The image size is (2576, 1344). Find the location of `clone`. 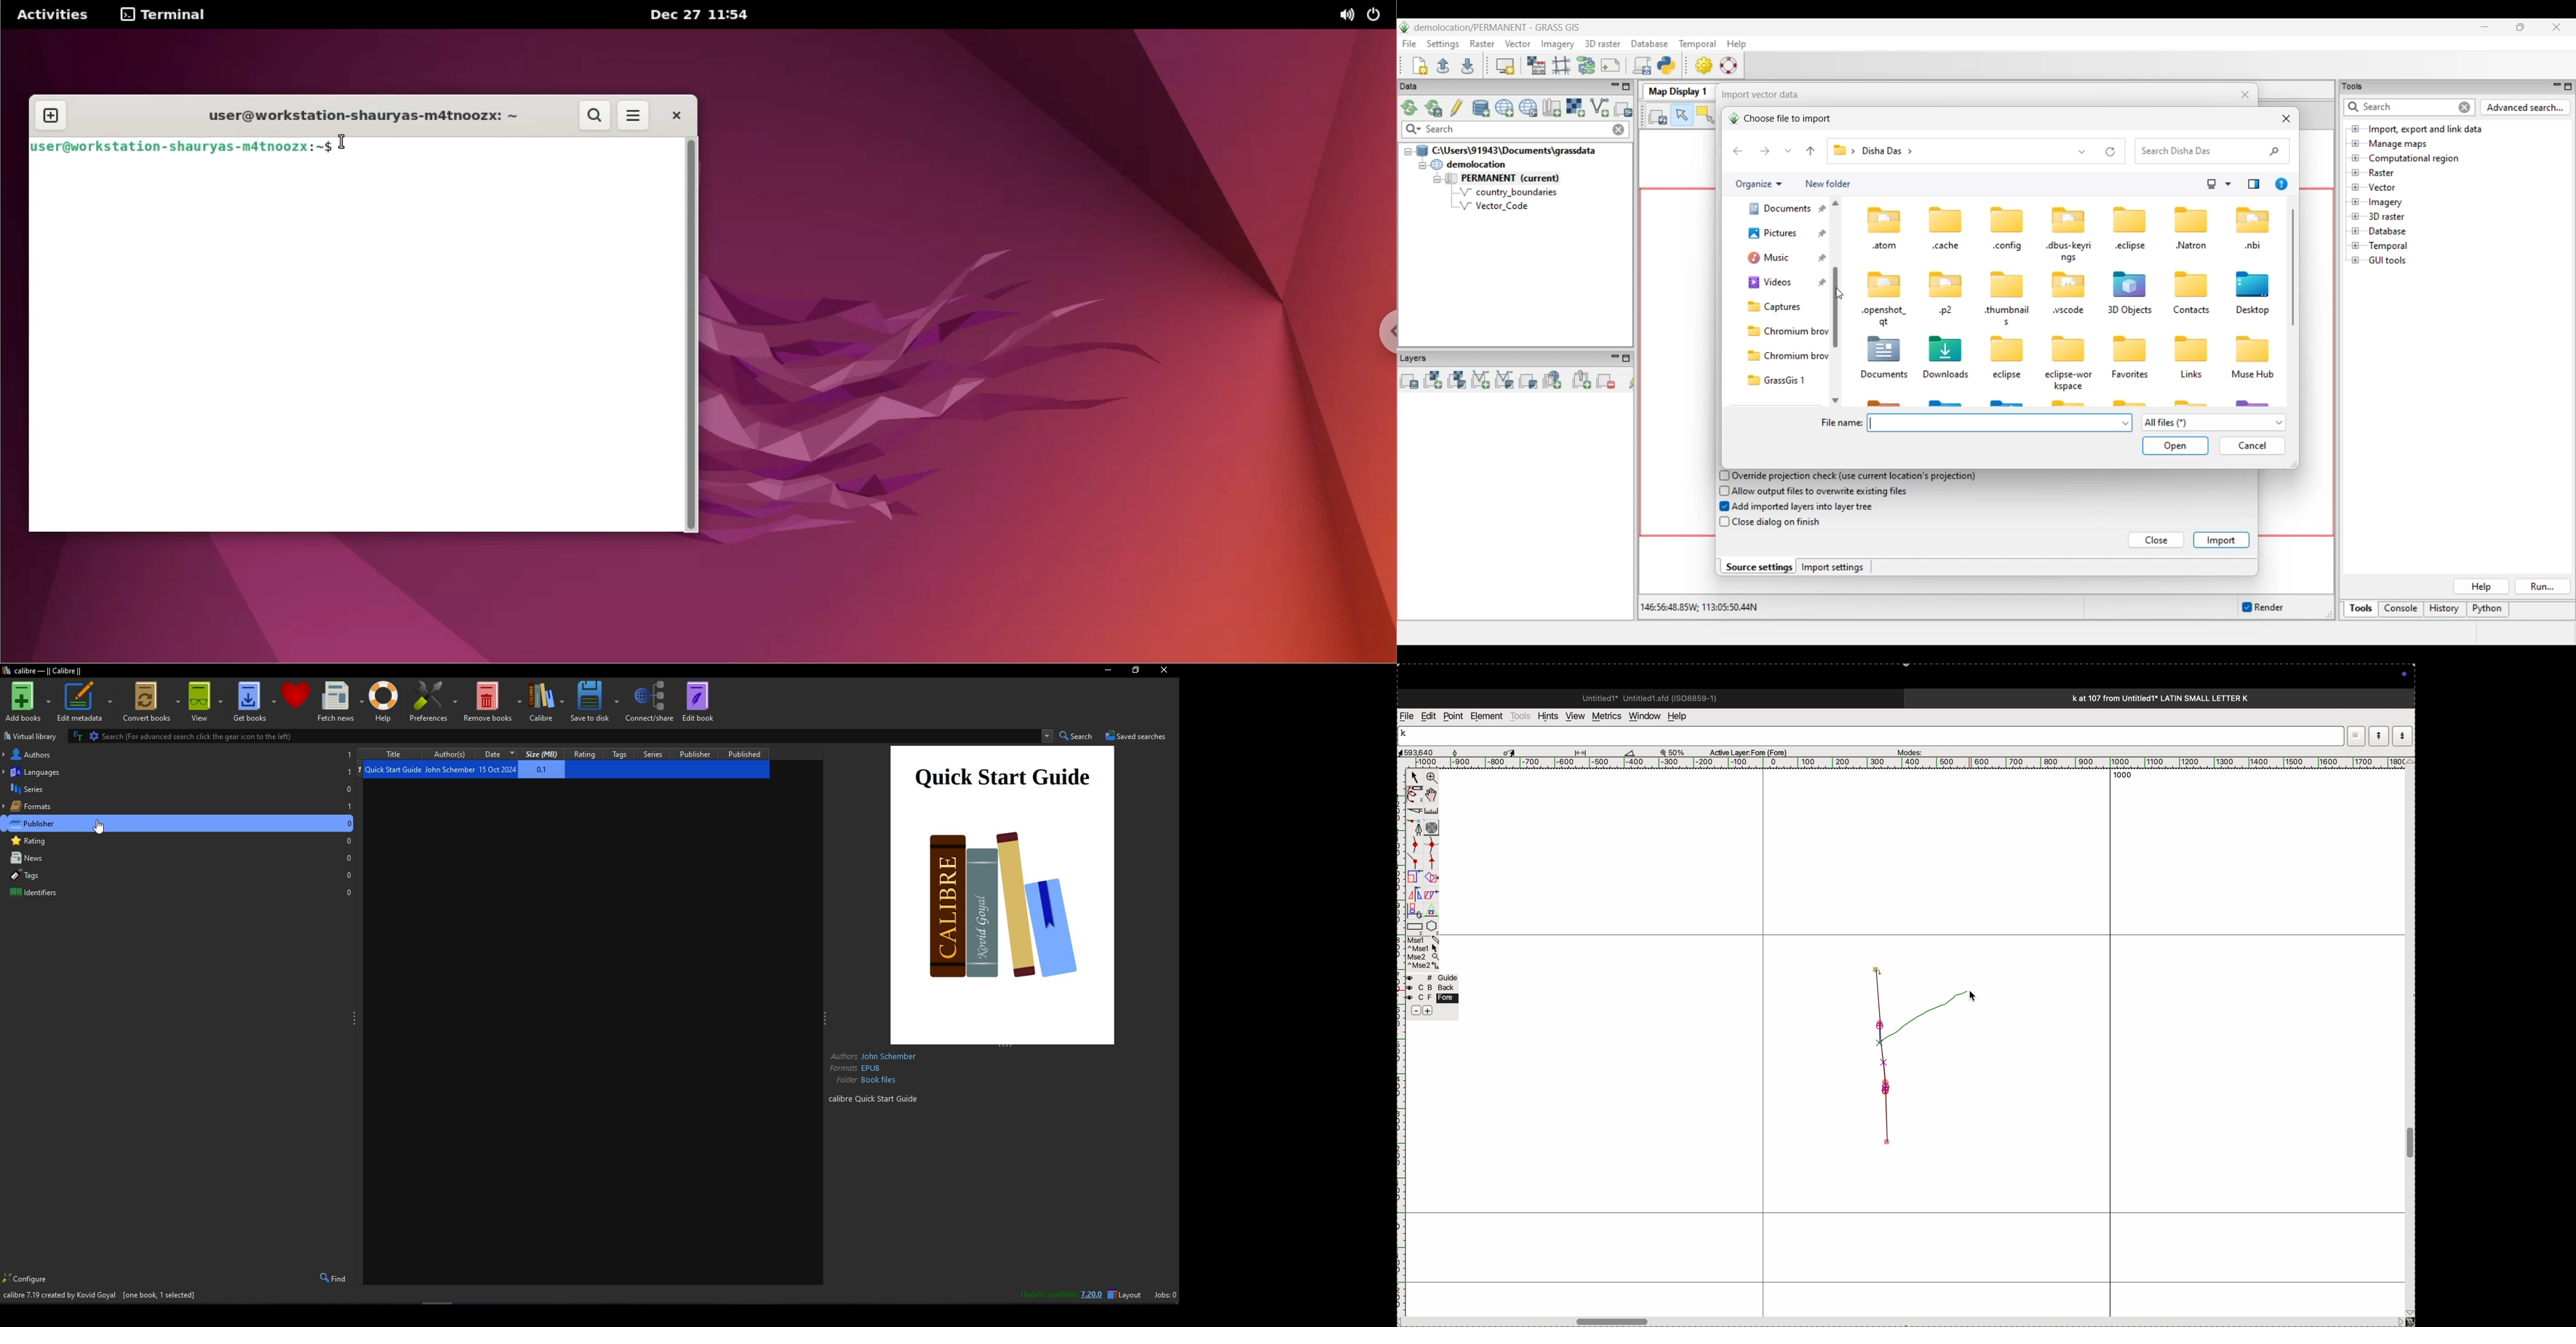

clone is located at coordinates (1413, 877).